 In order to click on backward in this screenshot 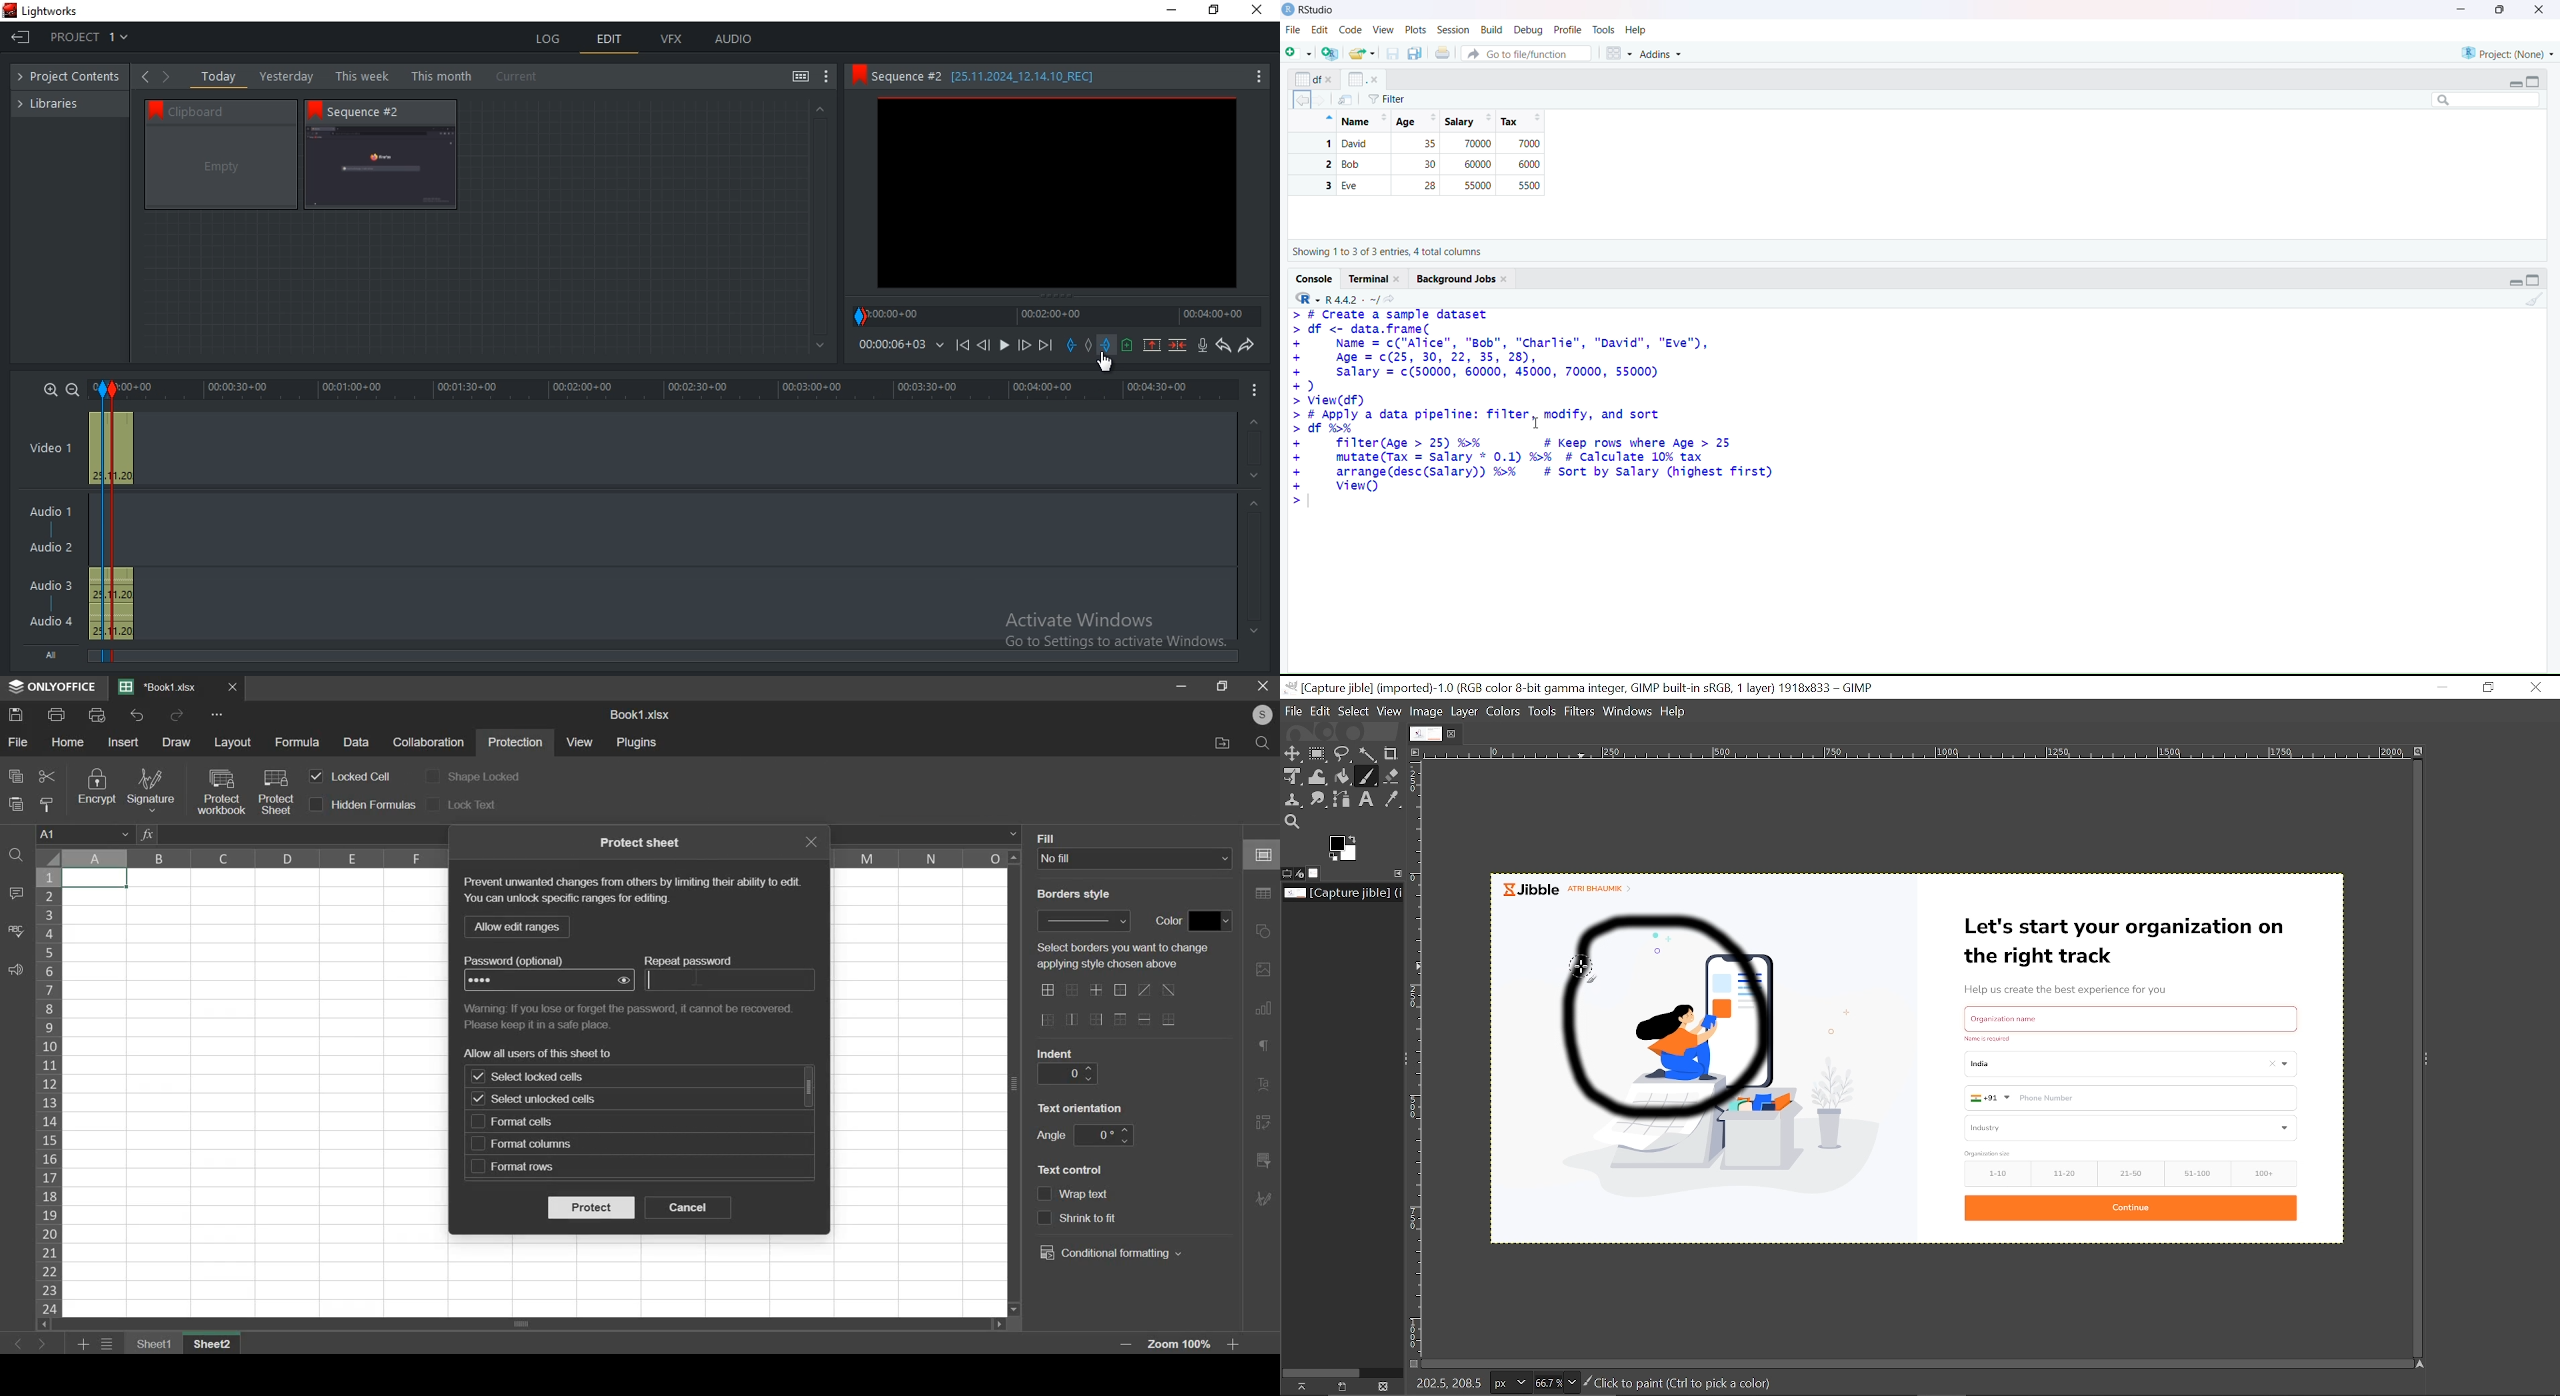, I will do `click(1301, 99)`.